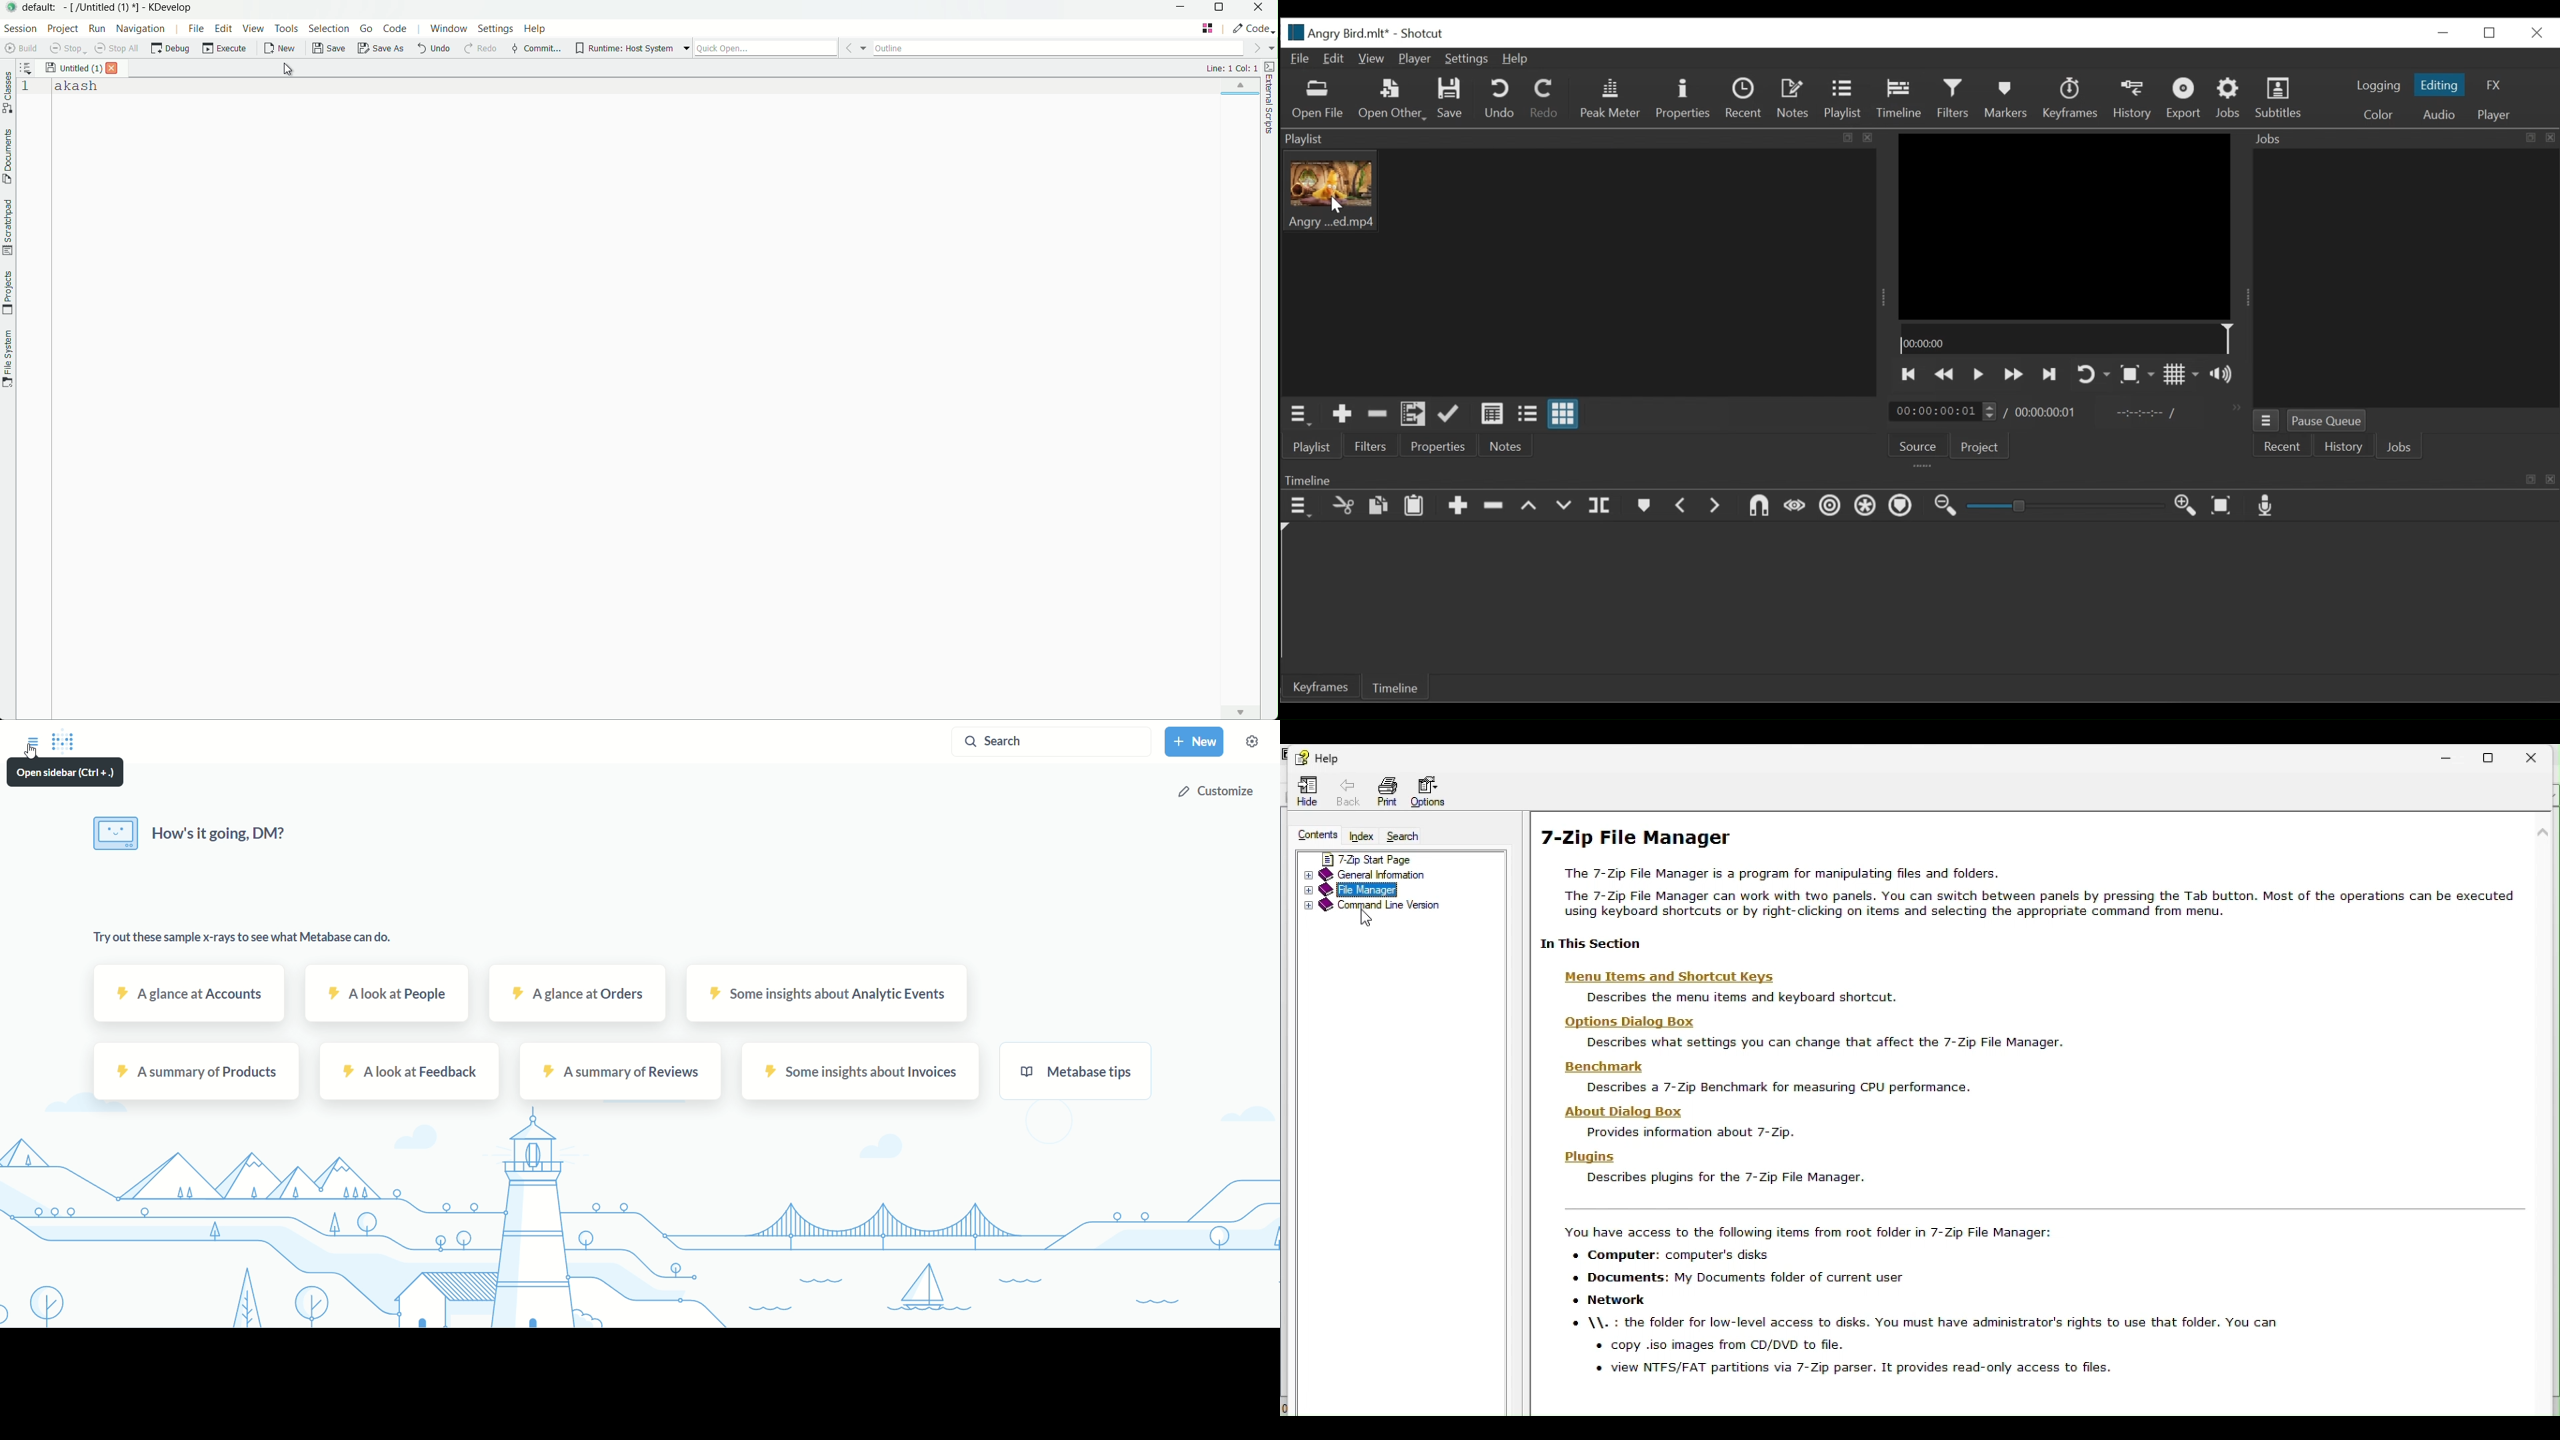  I want to click on Properties, so click(1682, 99).